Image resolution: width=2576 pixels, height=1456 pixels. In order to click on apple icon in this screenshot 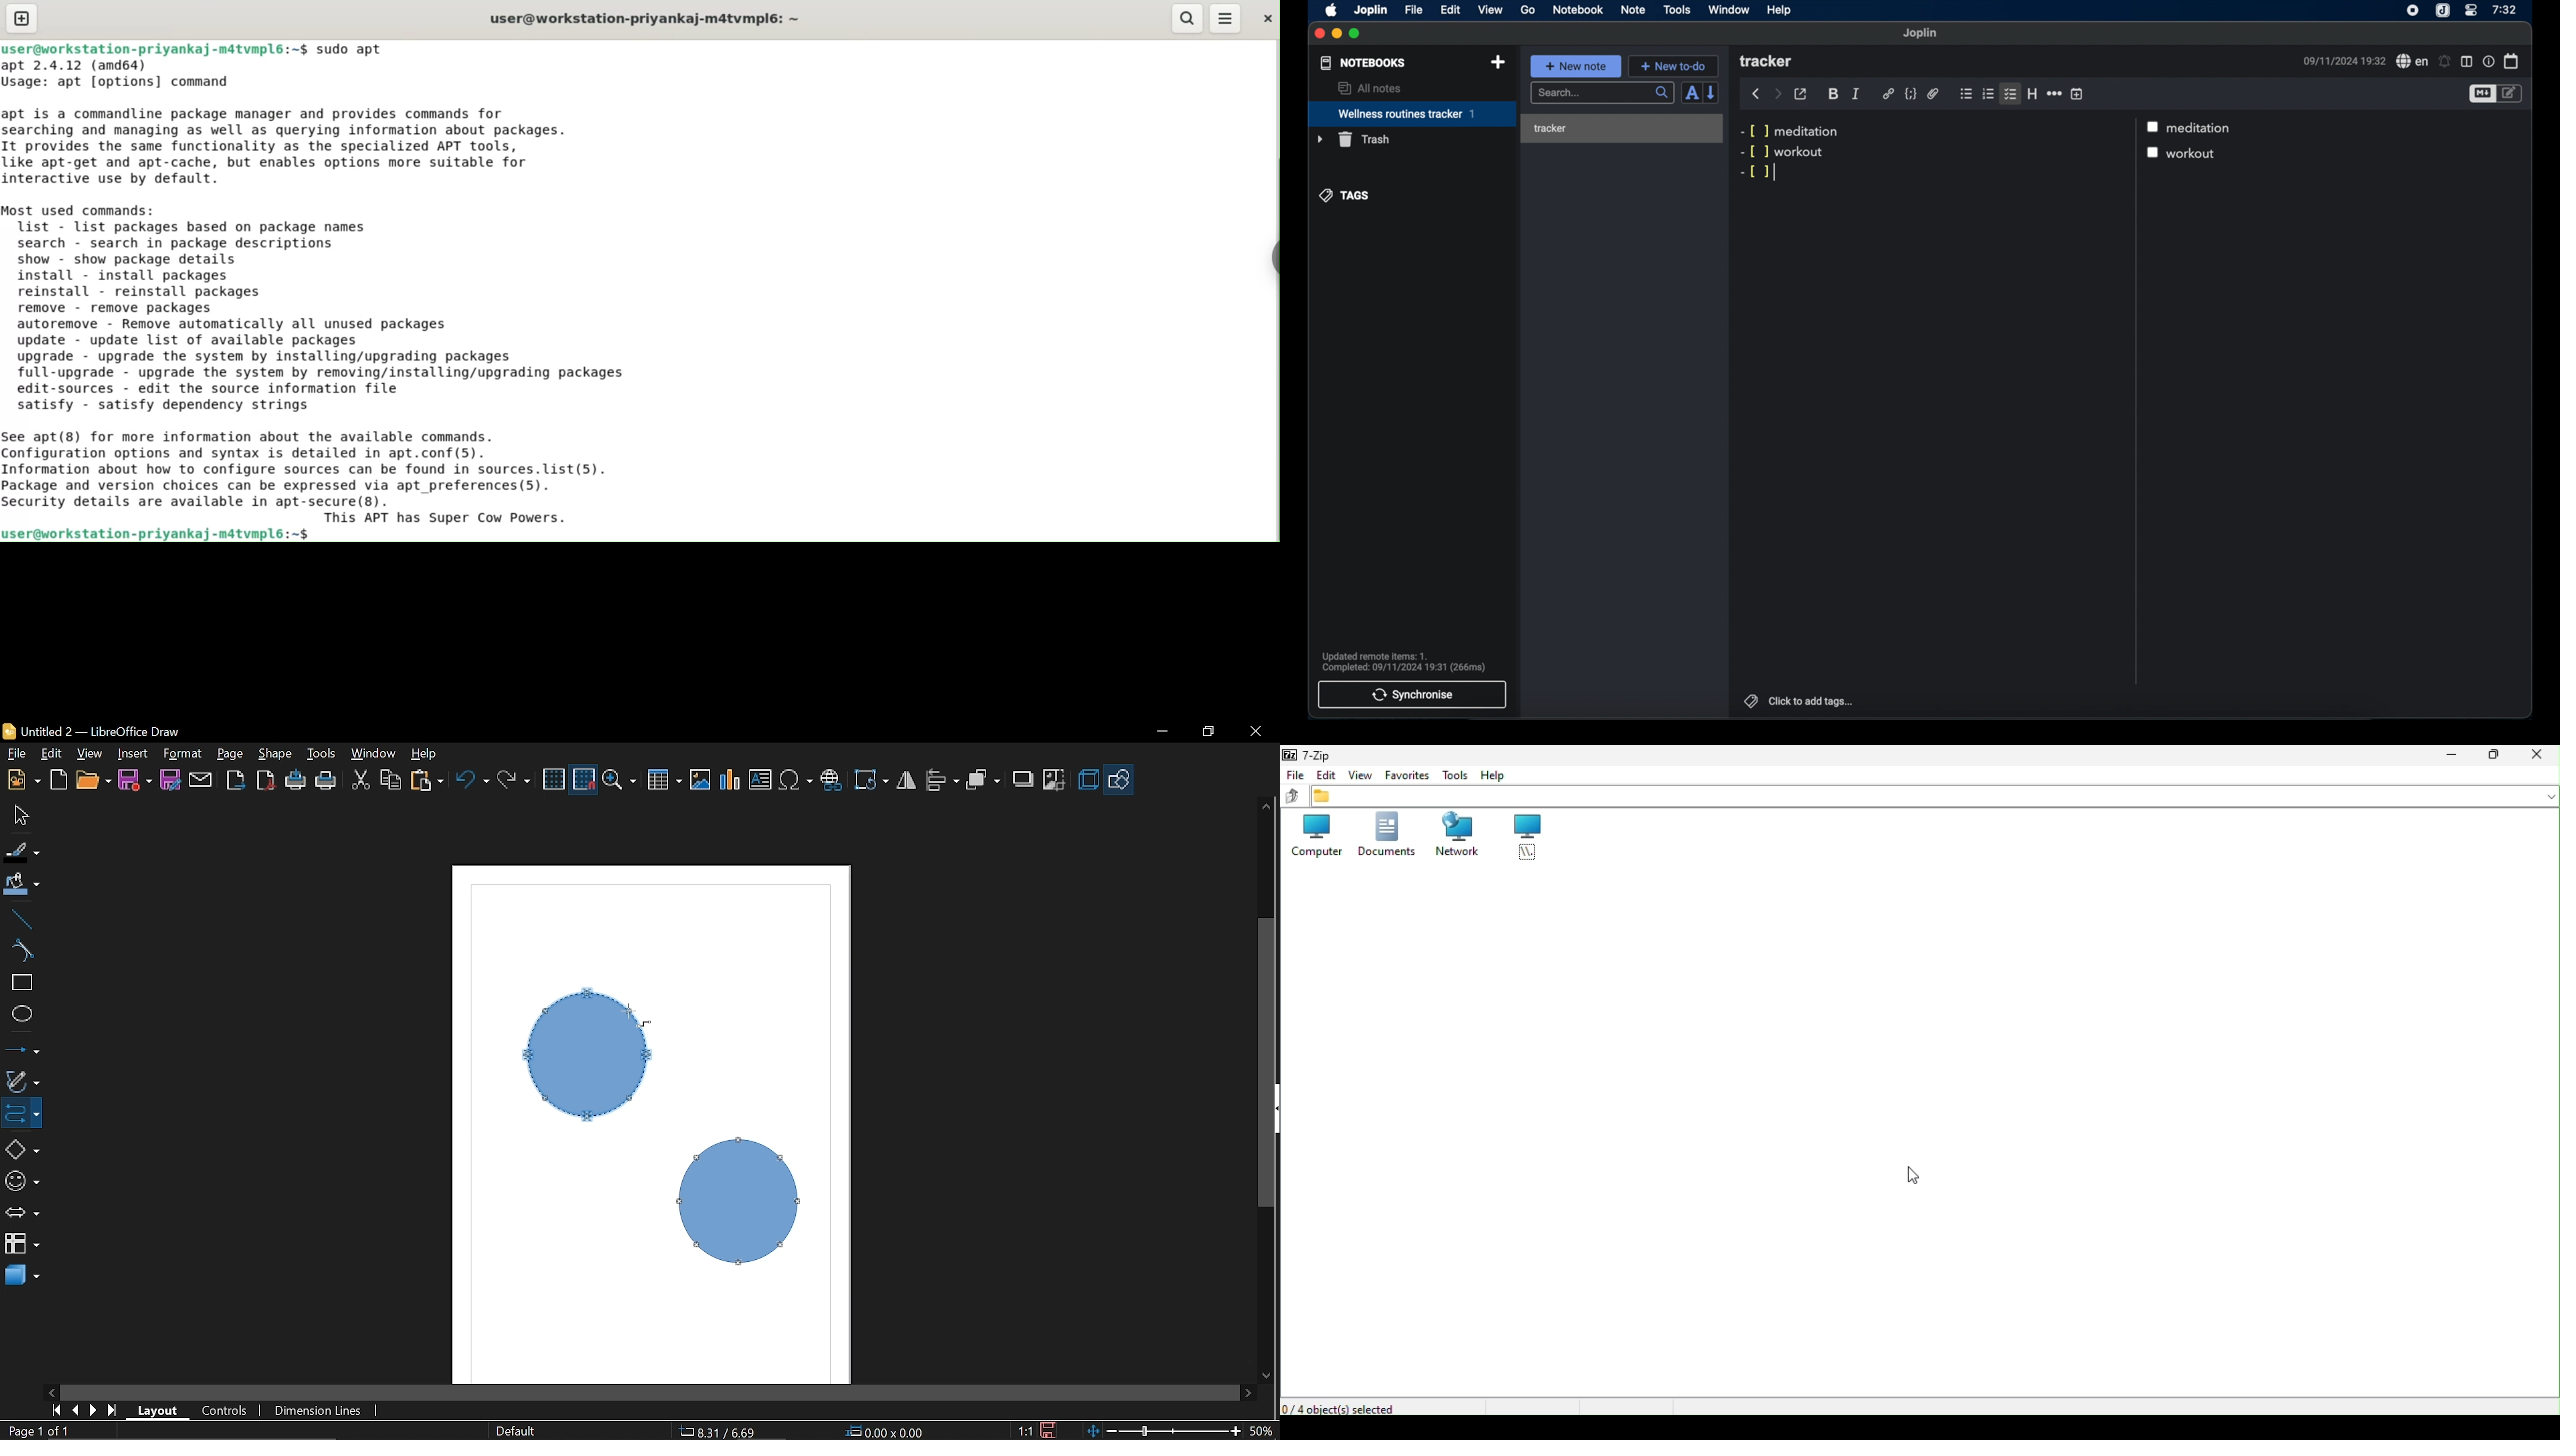, I will do `click(1332, 11)`.